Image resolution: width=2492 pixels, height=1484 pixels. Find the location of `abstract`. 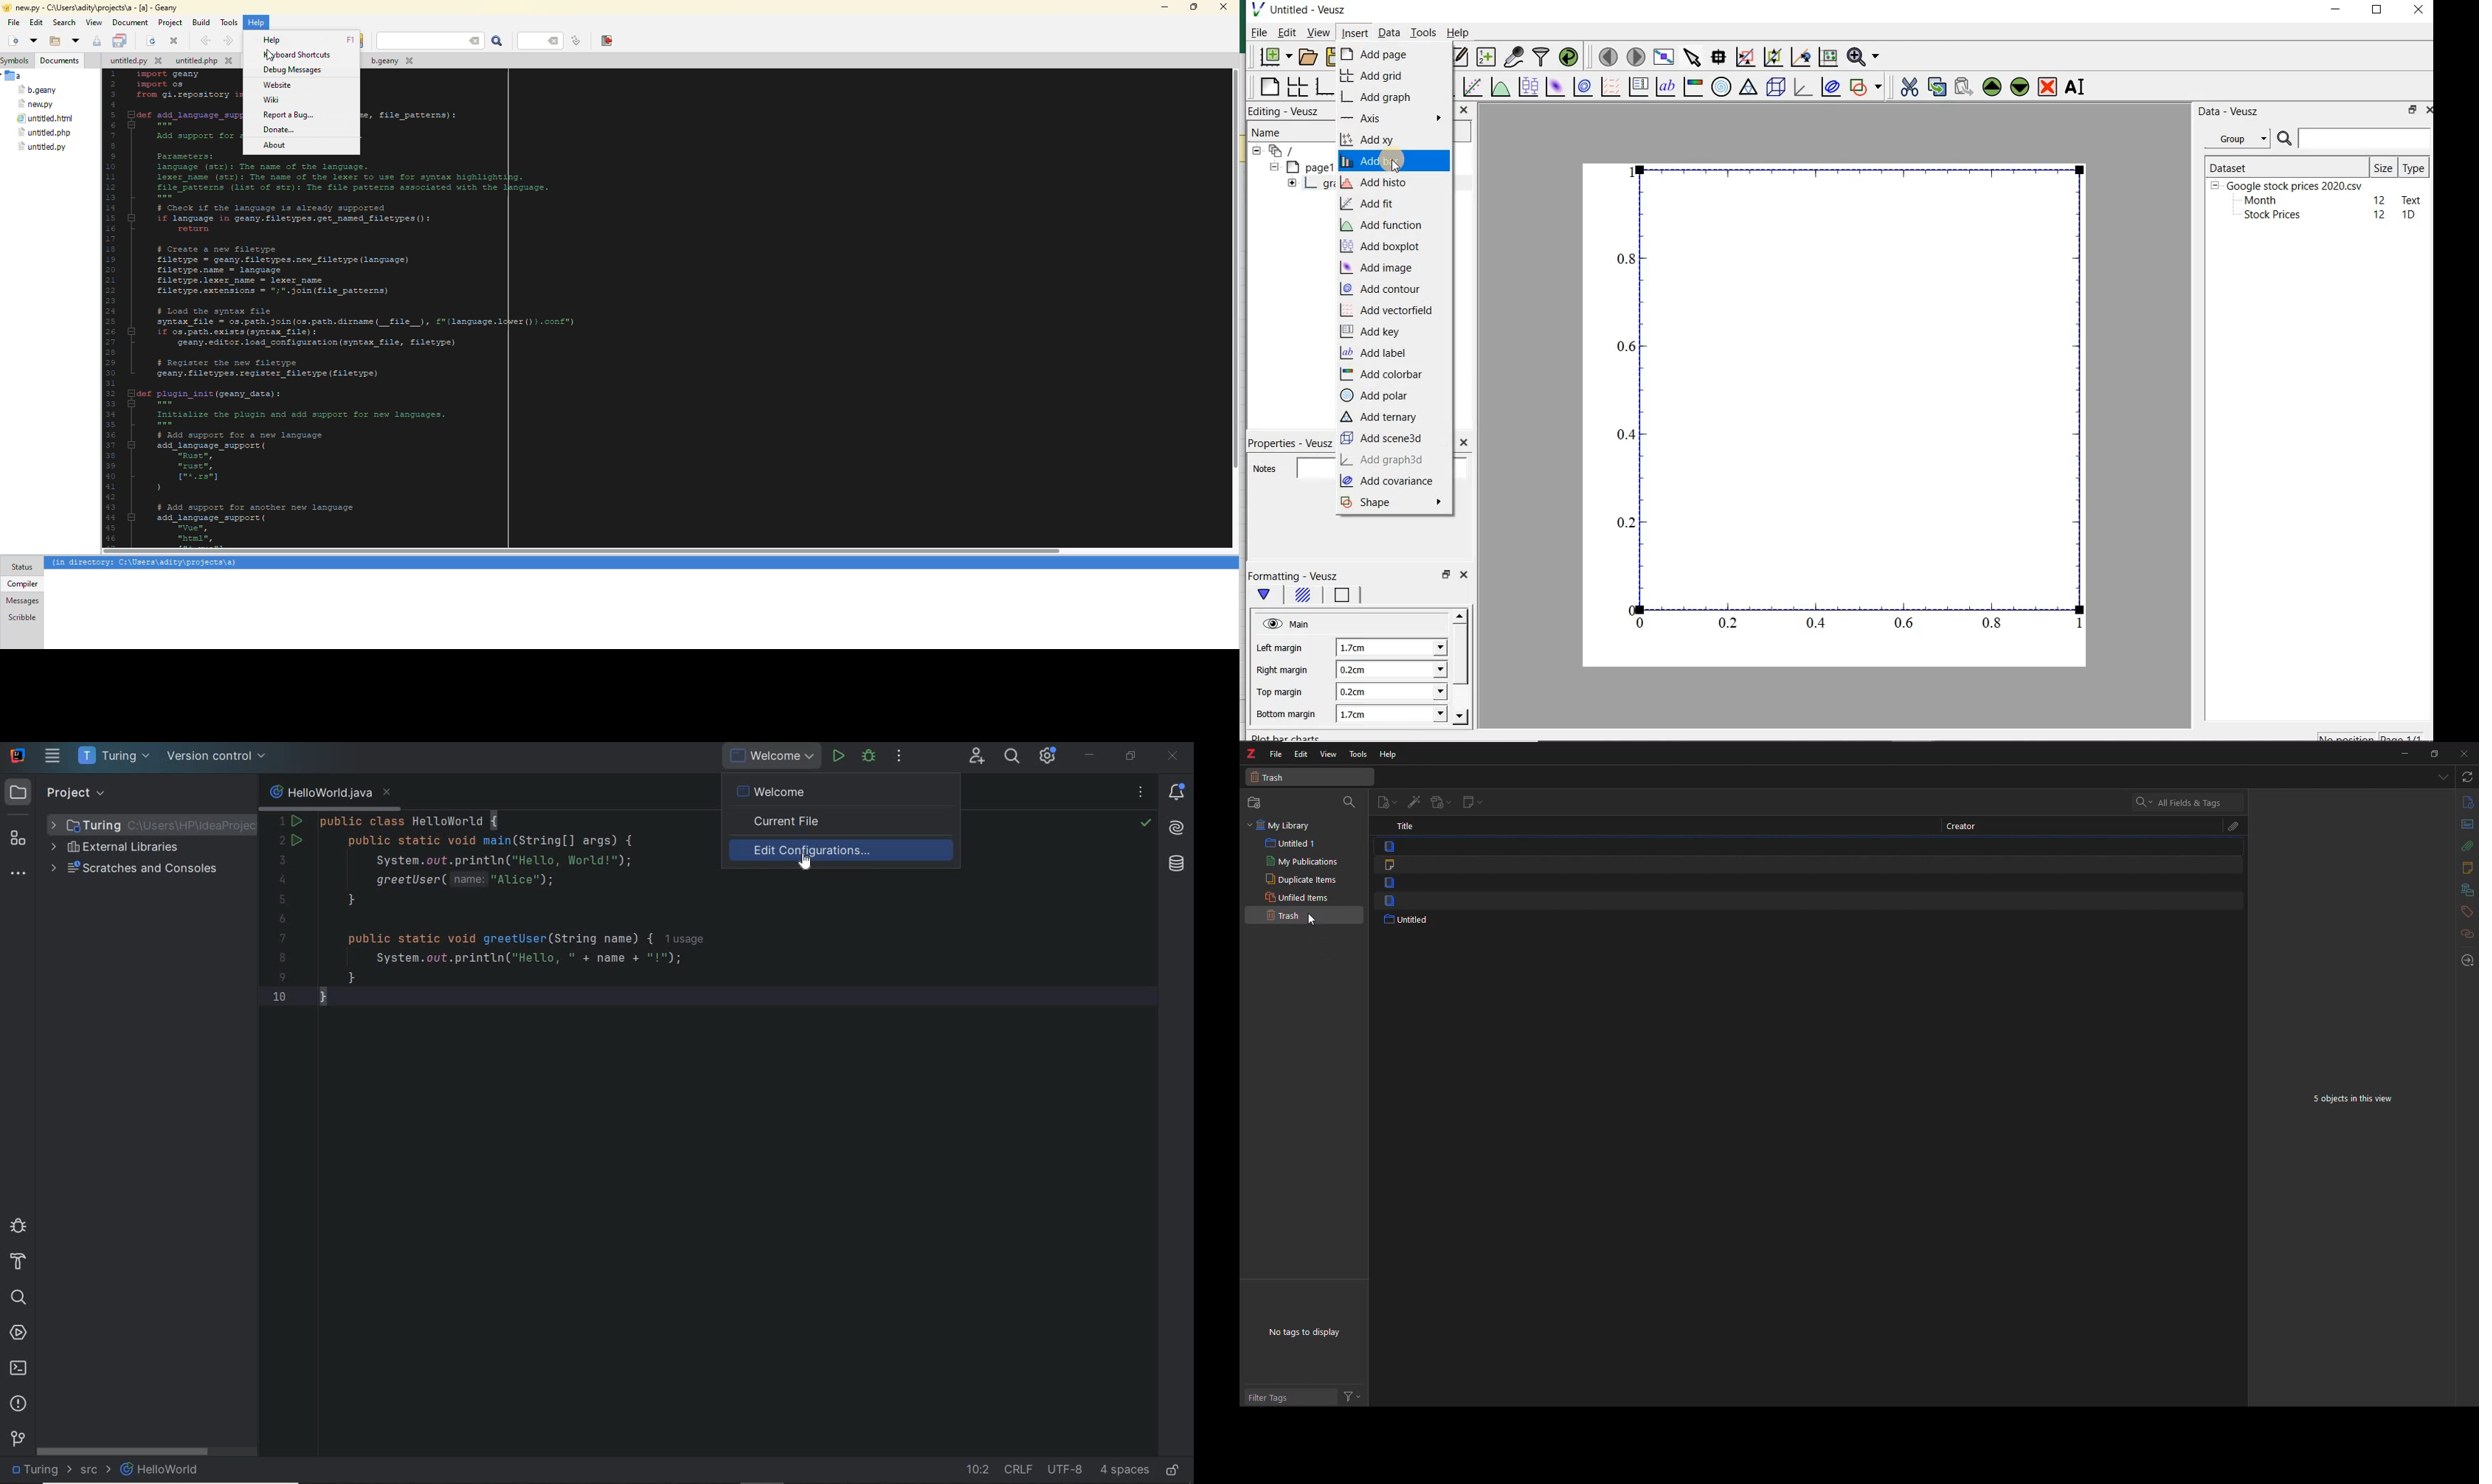

abstract is located at coordinates (2467, 825).